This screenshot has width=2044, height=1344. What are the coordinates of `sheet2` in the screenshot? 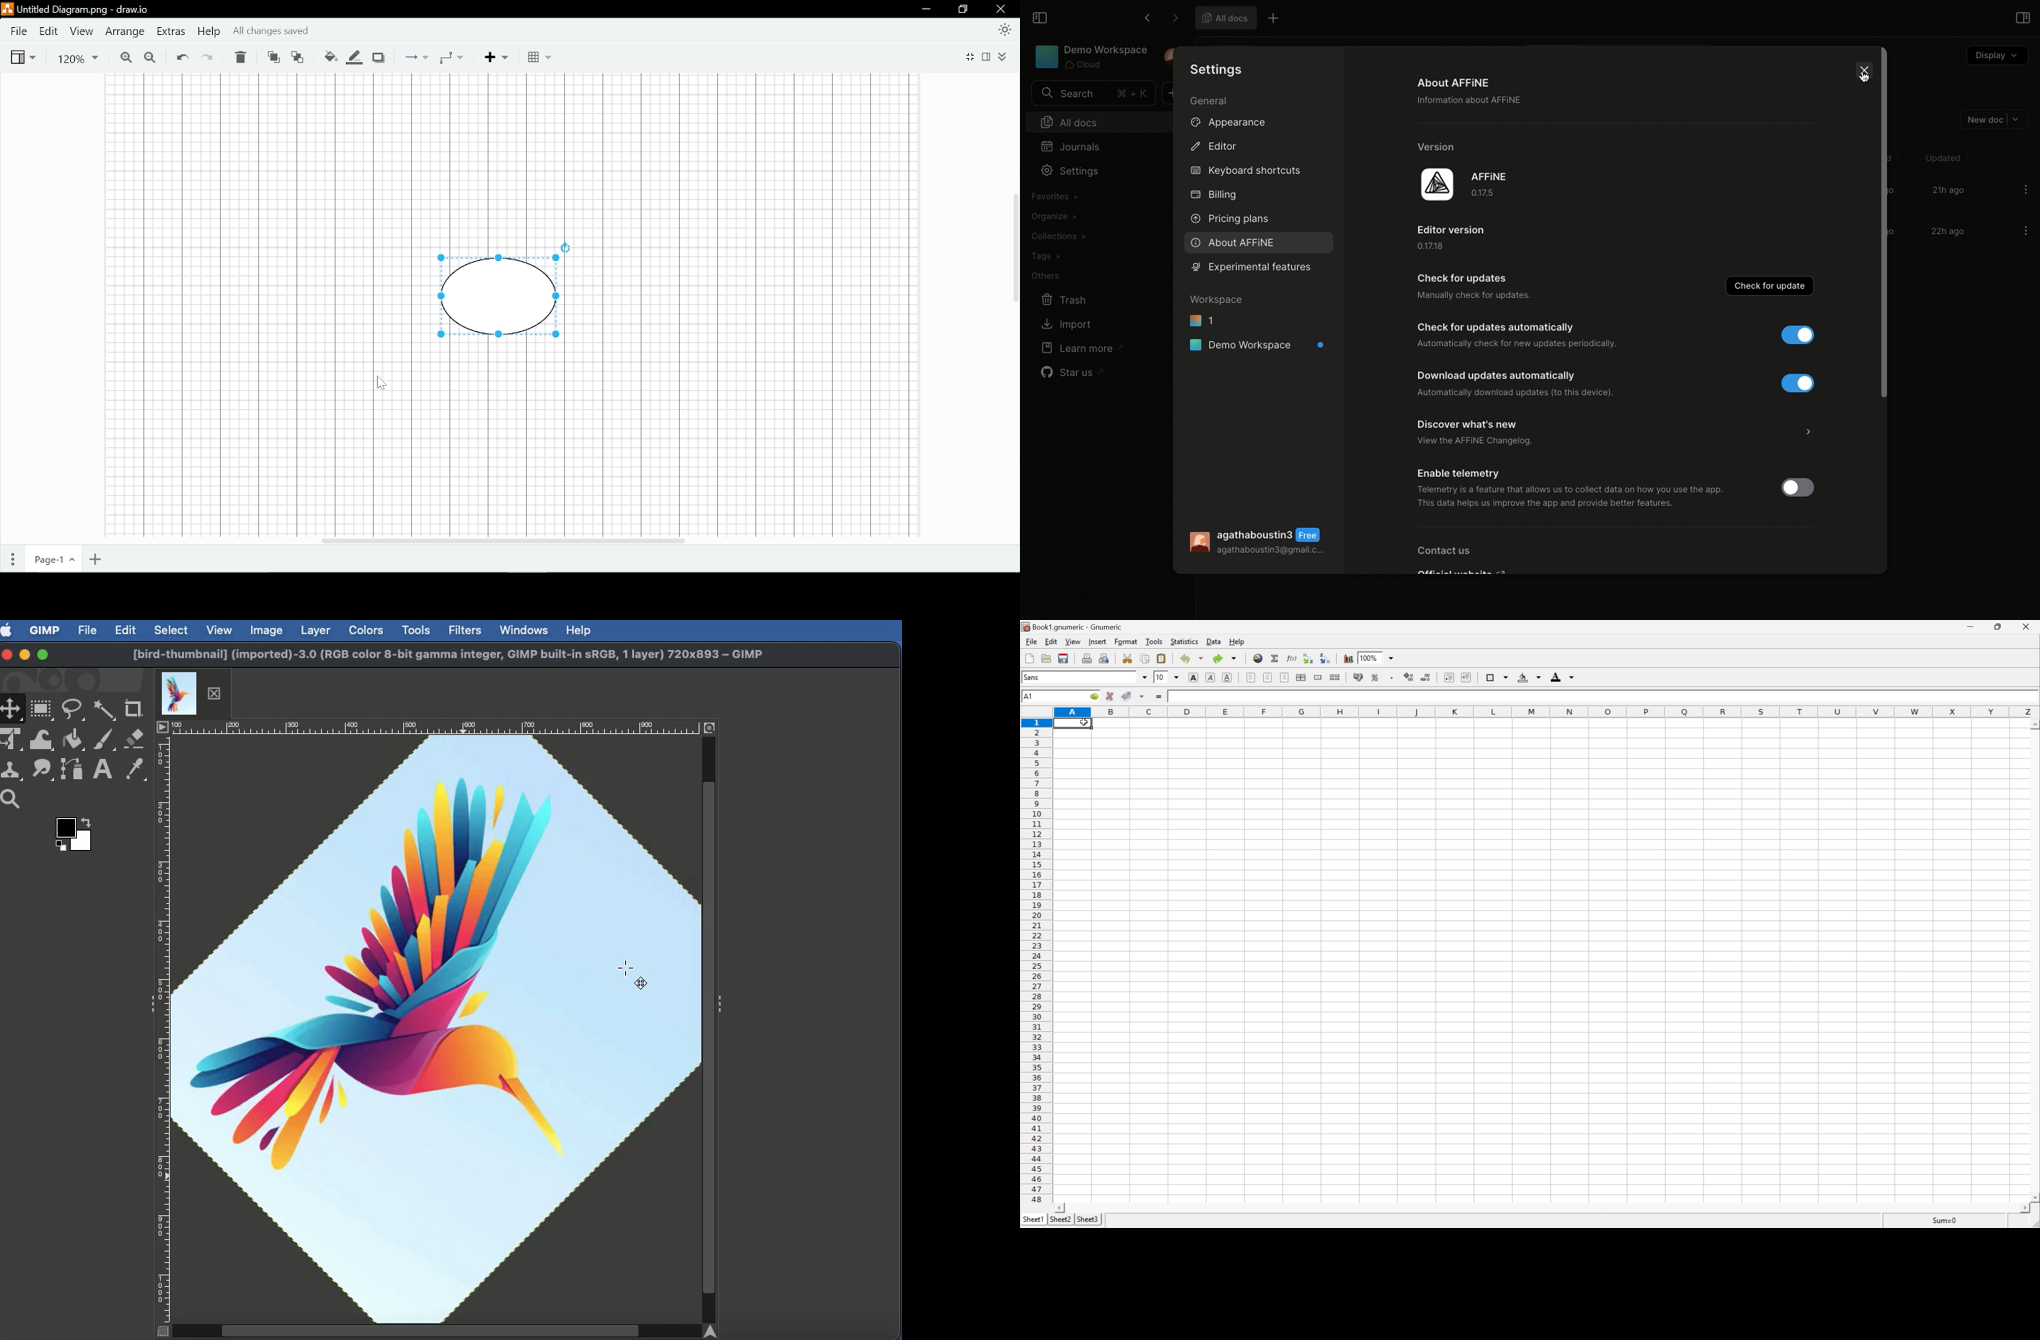 It's located at (1059, 1222).